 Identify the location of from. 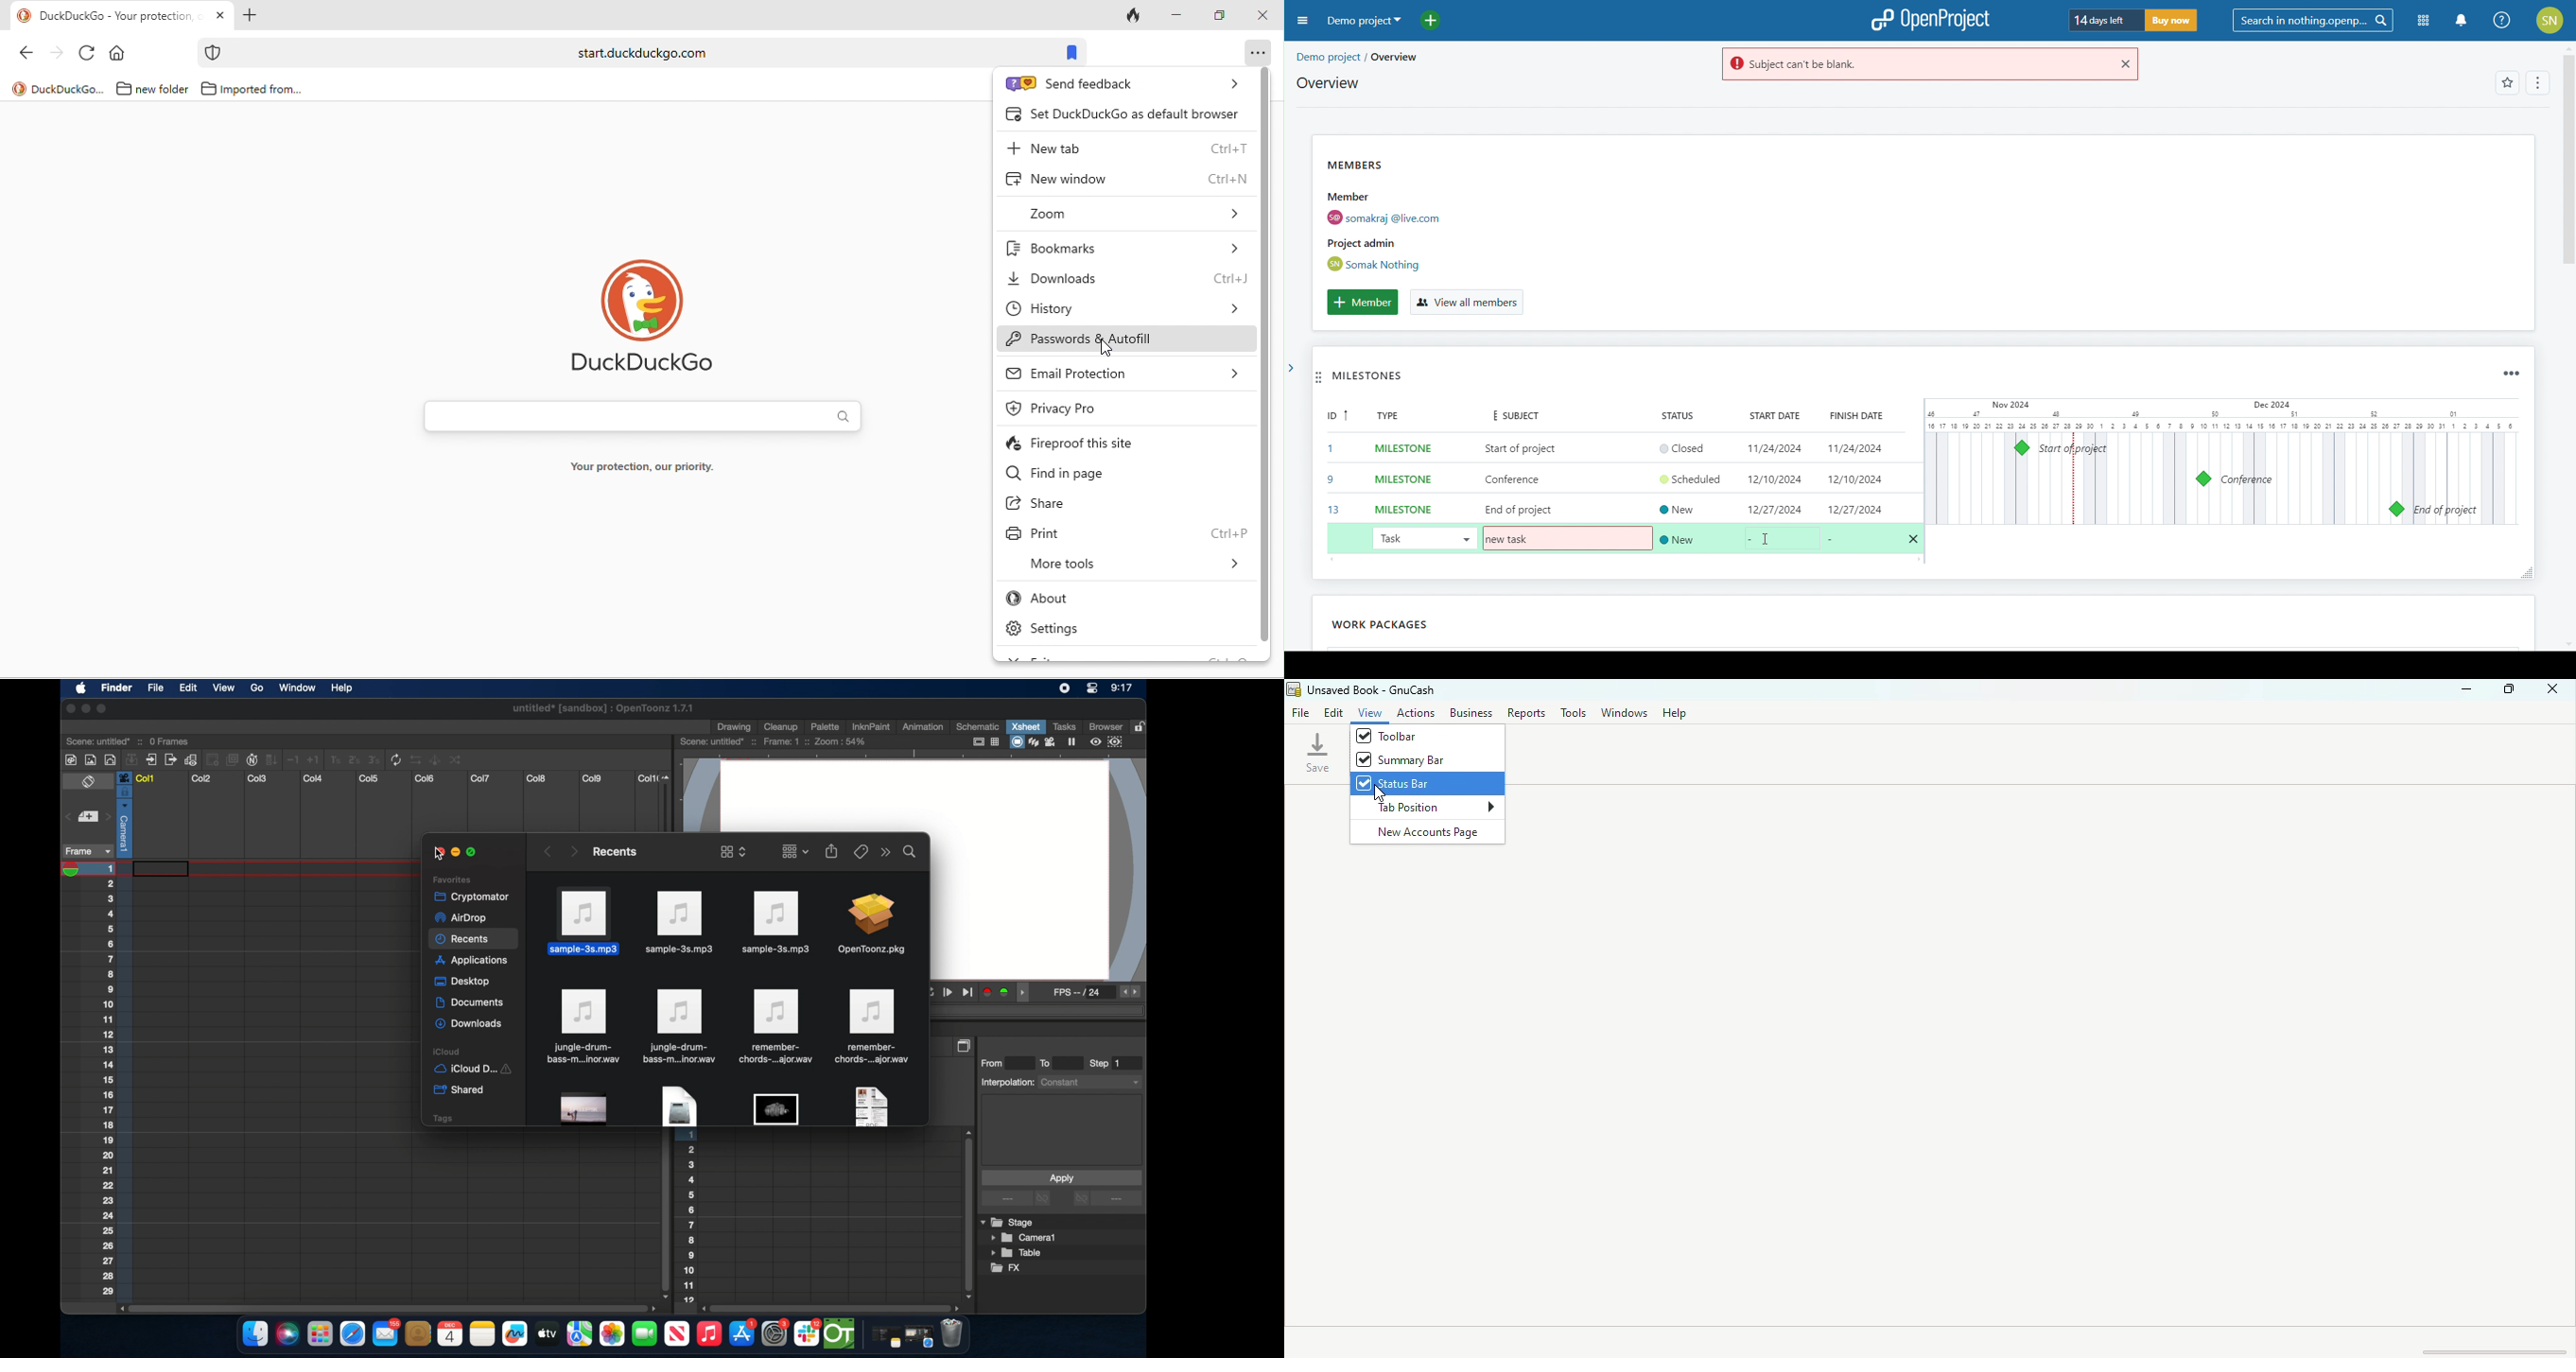
(995, 1063).